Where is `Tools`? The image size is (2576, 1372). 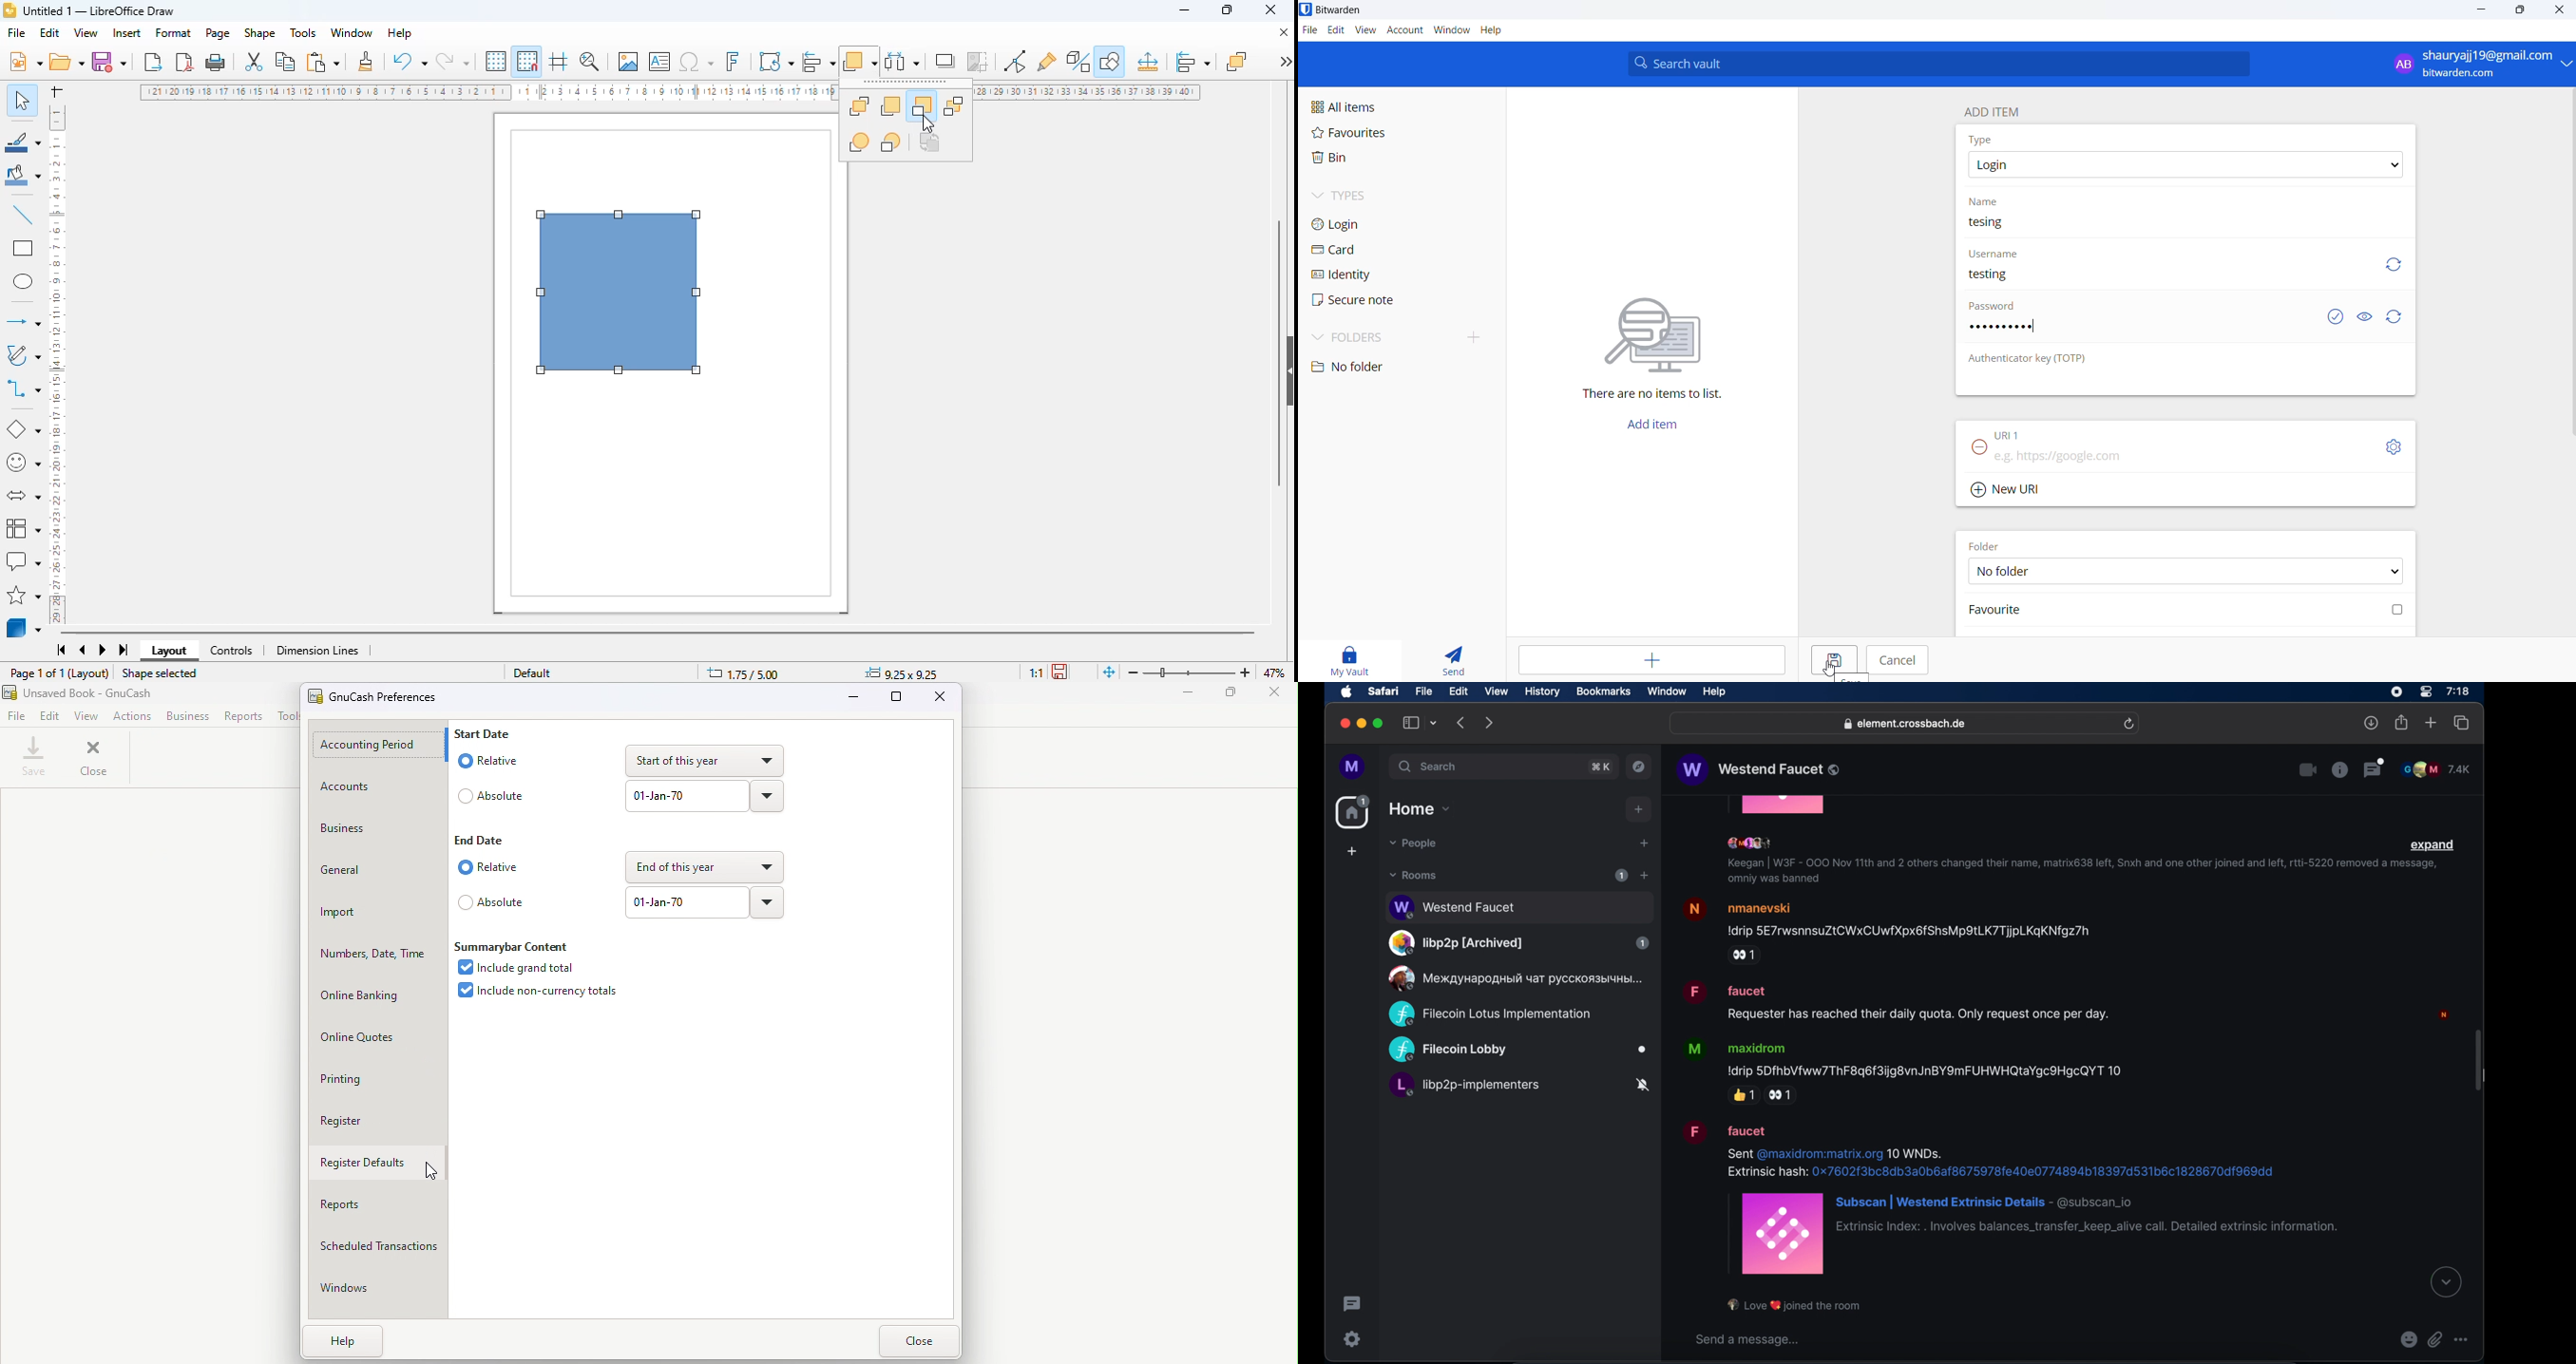
Tools is located at coordinates (291, 716).